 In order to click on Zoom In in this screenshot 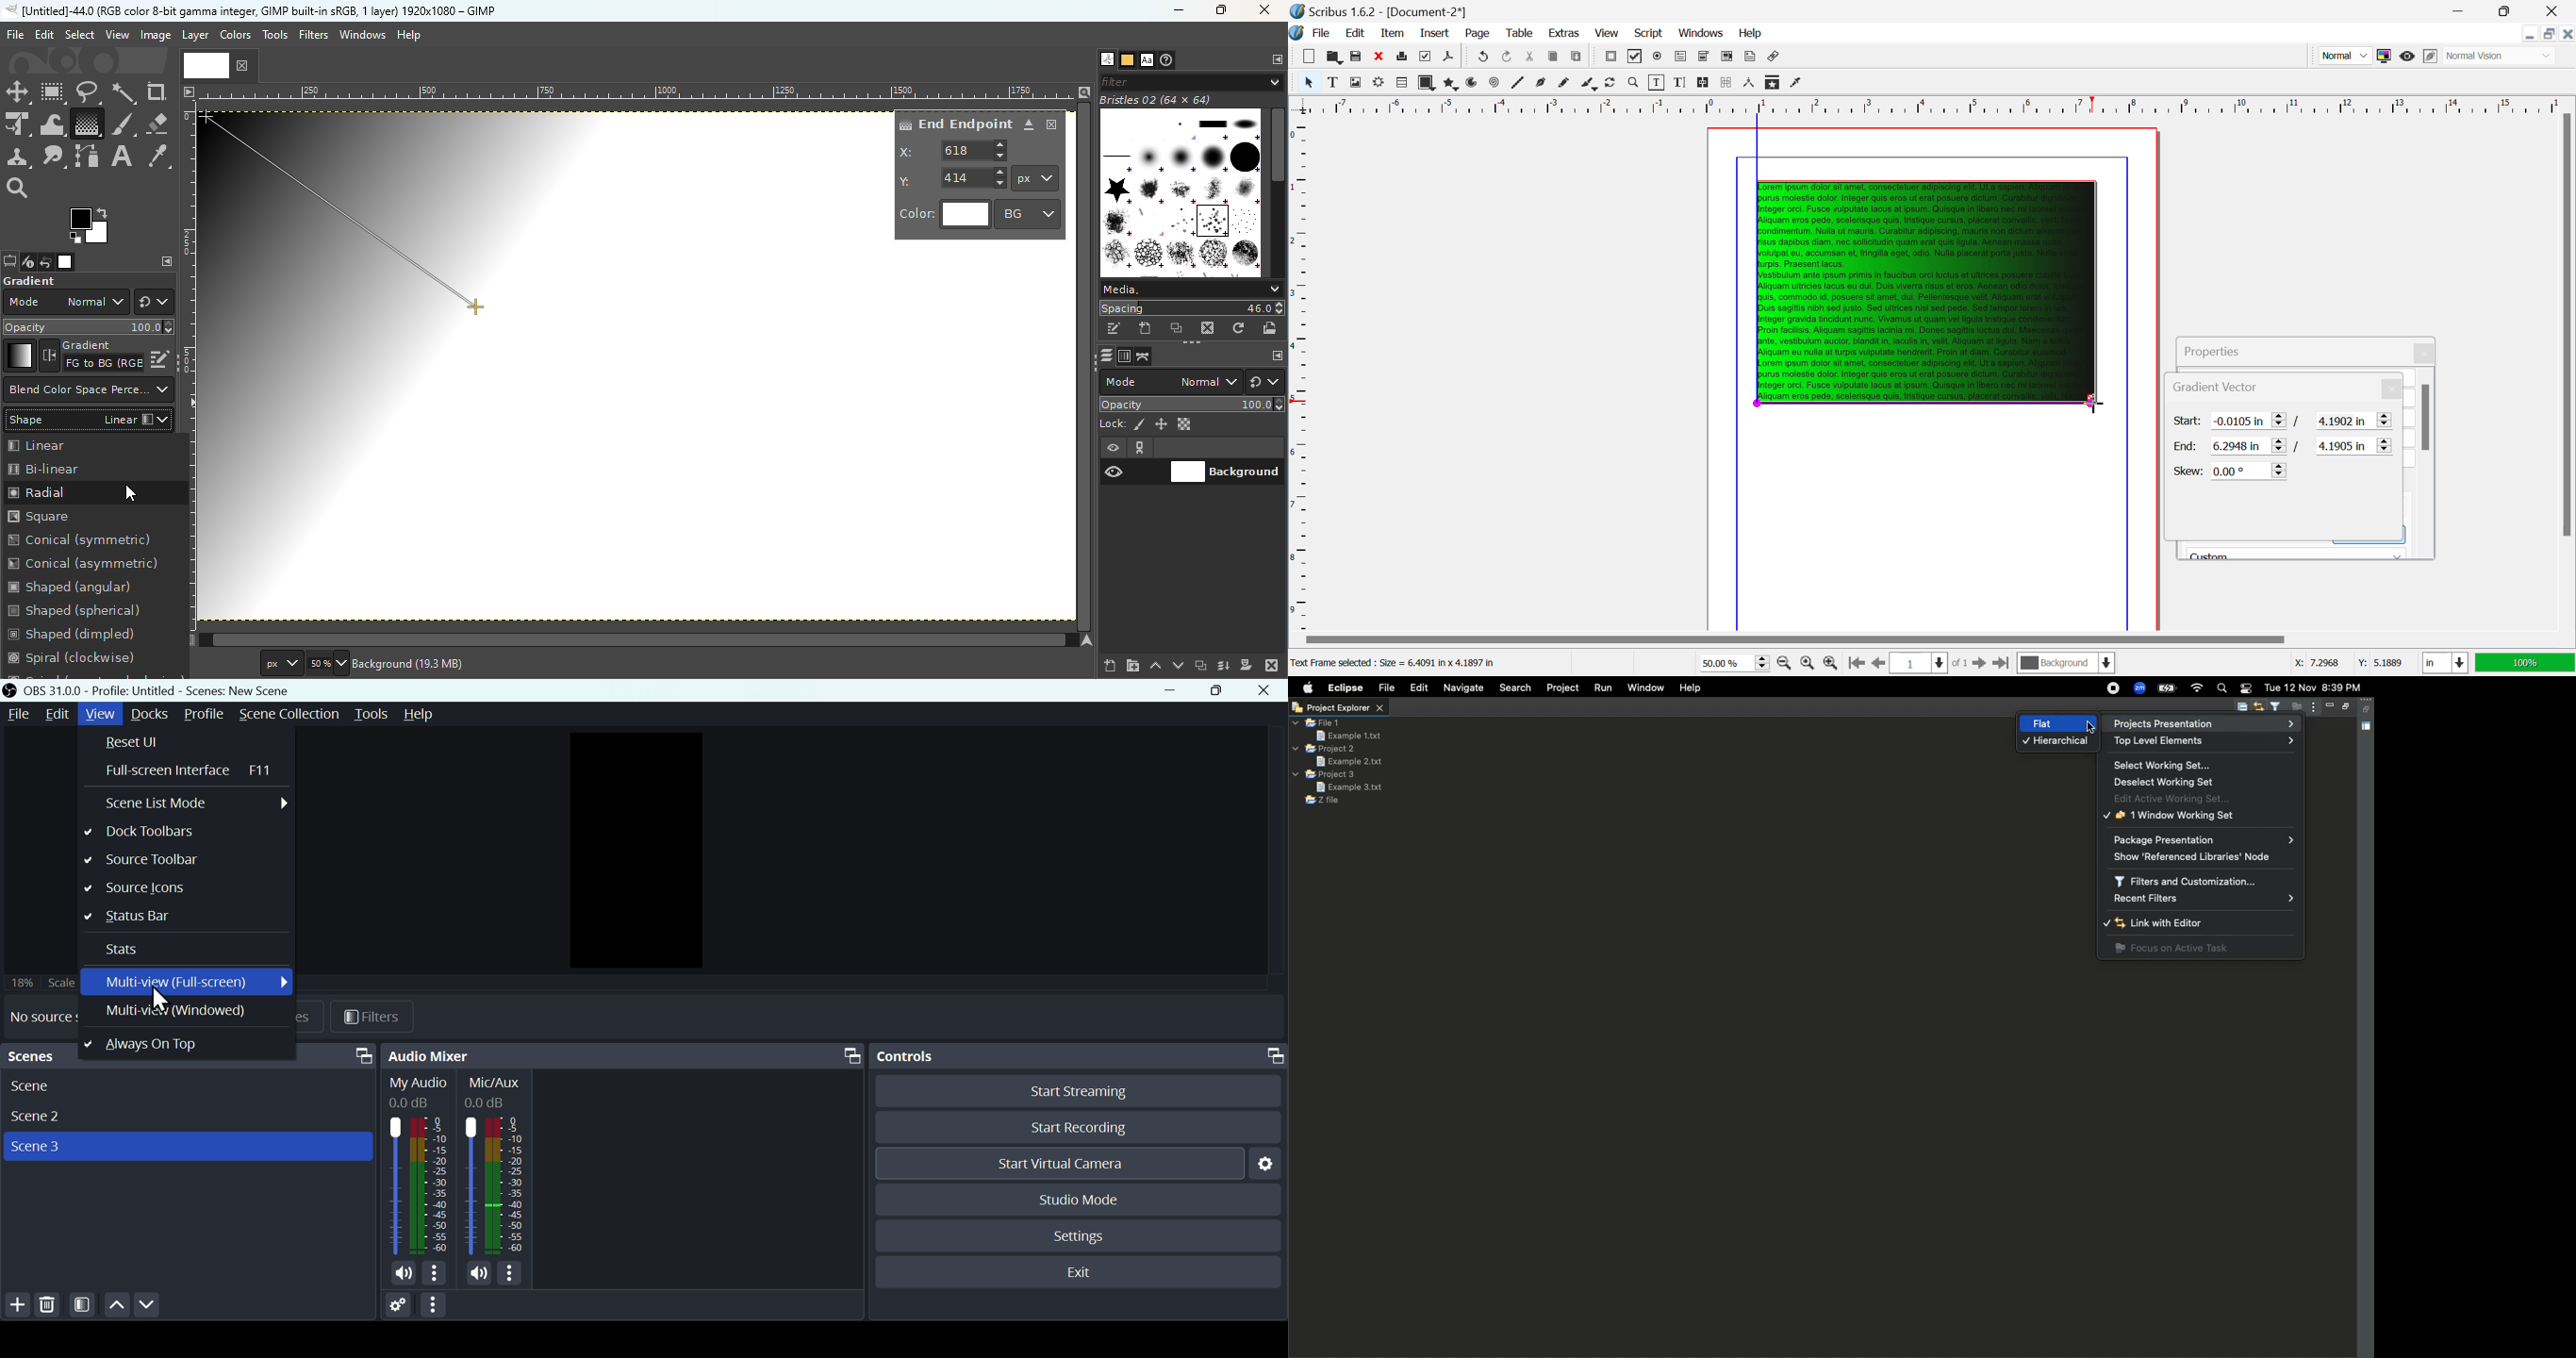, I will do `click(1831, 664)`.